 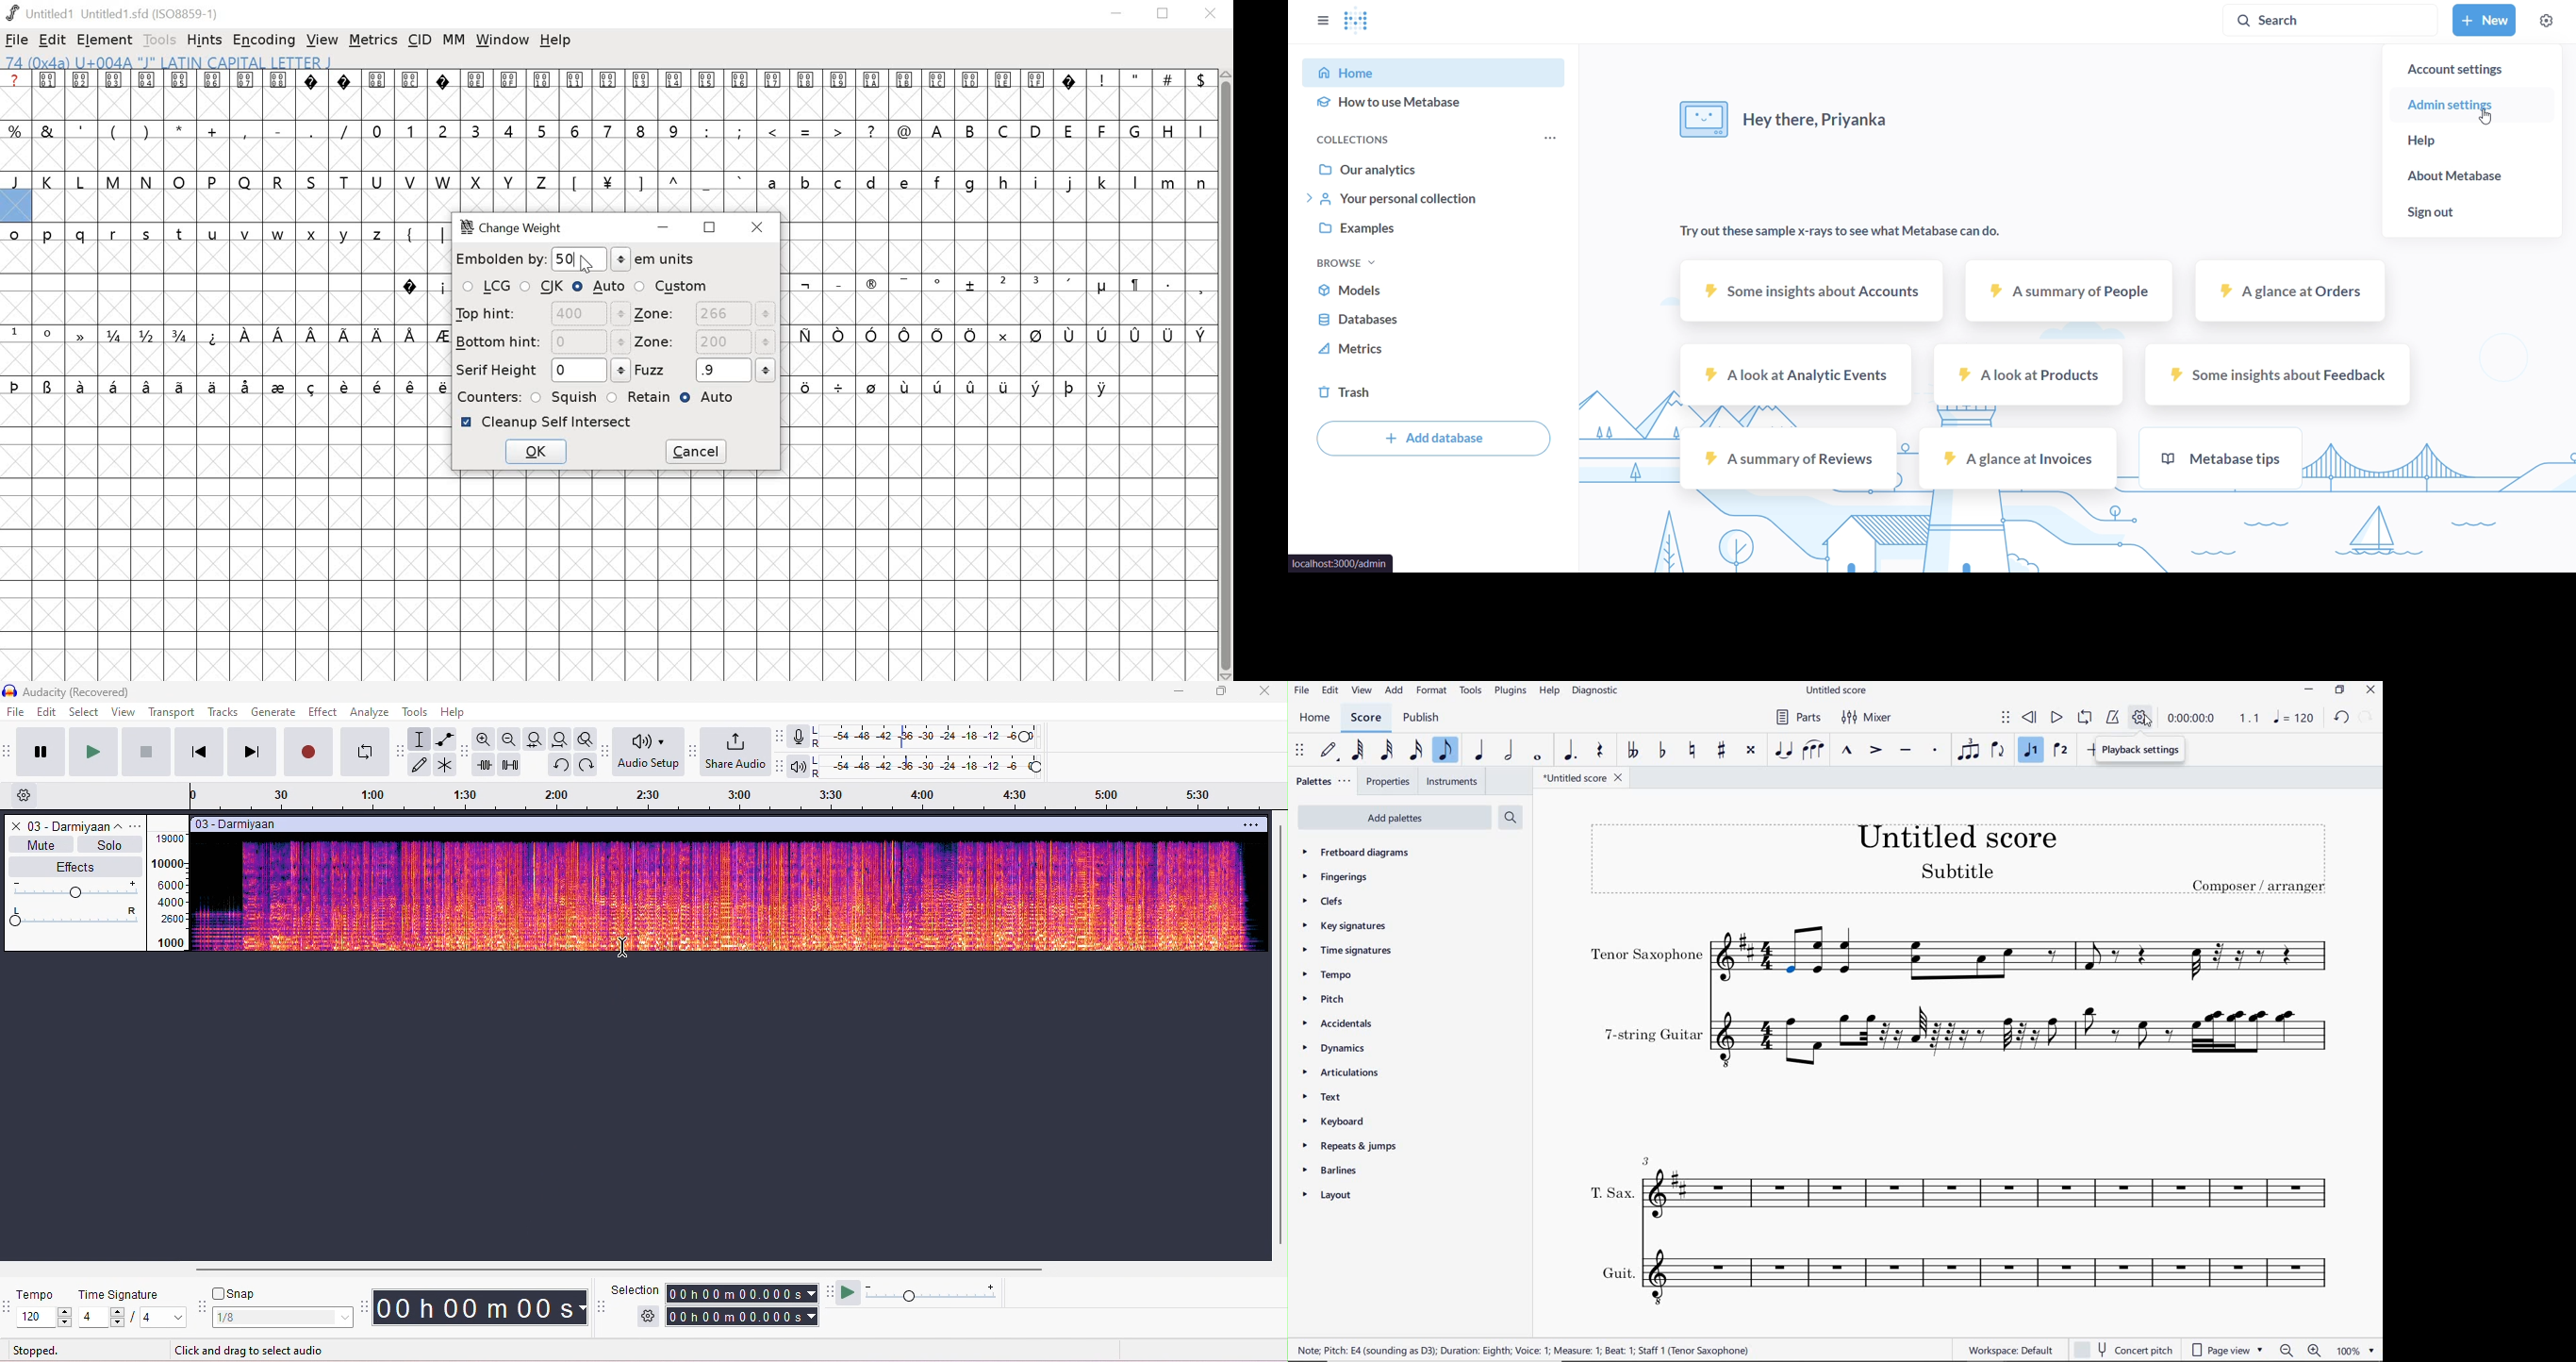 What do you see at coordinates (650, 1315) in the screenshot?
I see `selection options` at bounding box center [650, 1315].